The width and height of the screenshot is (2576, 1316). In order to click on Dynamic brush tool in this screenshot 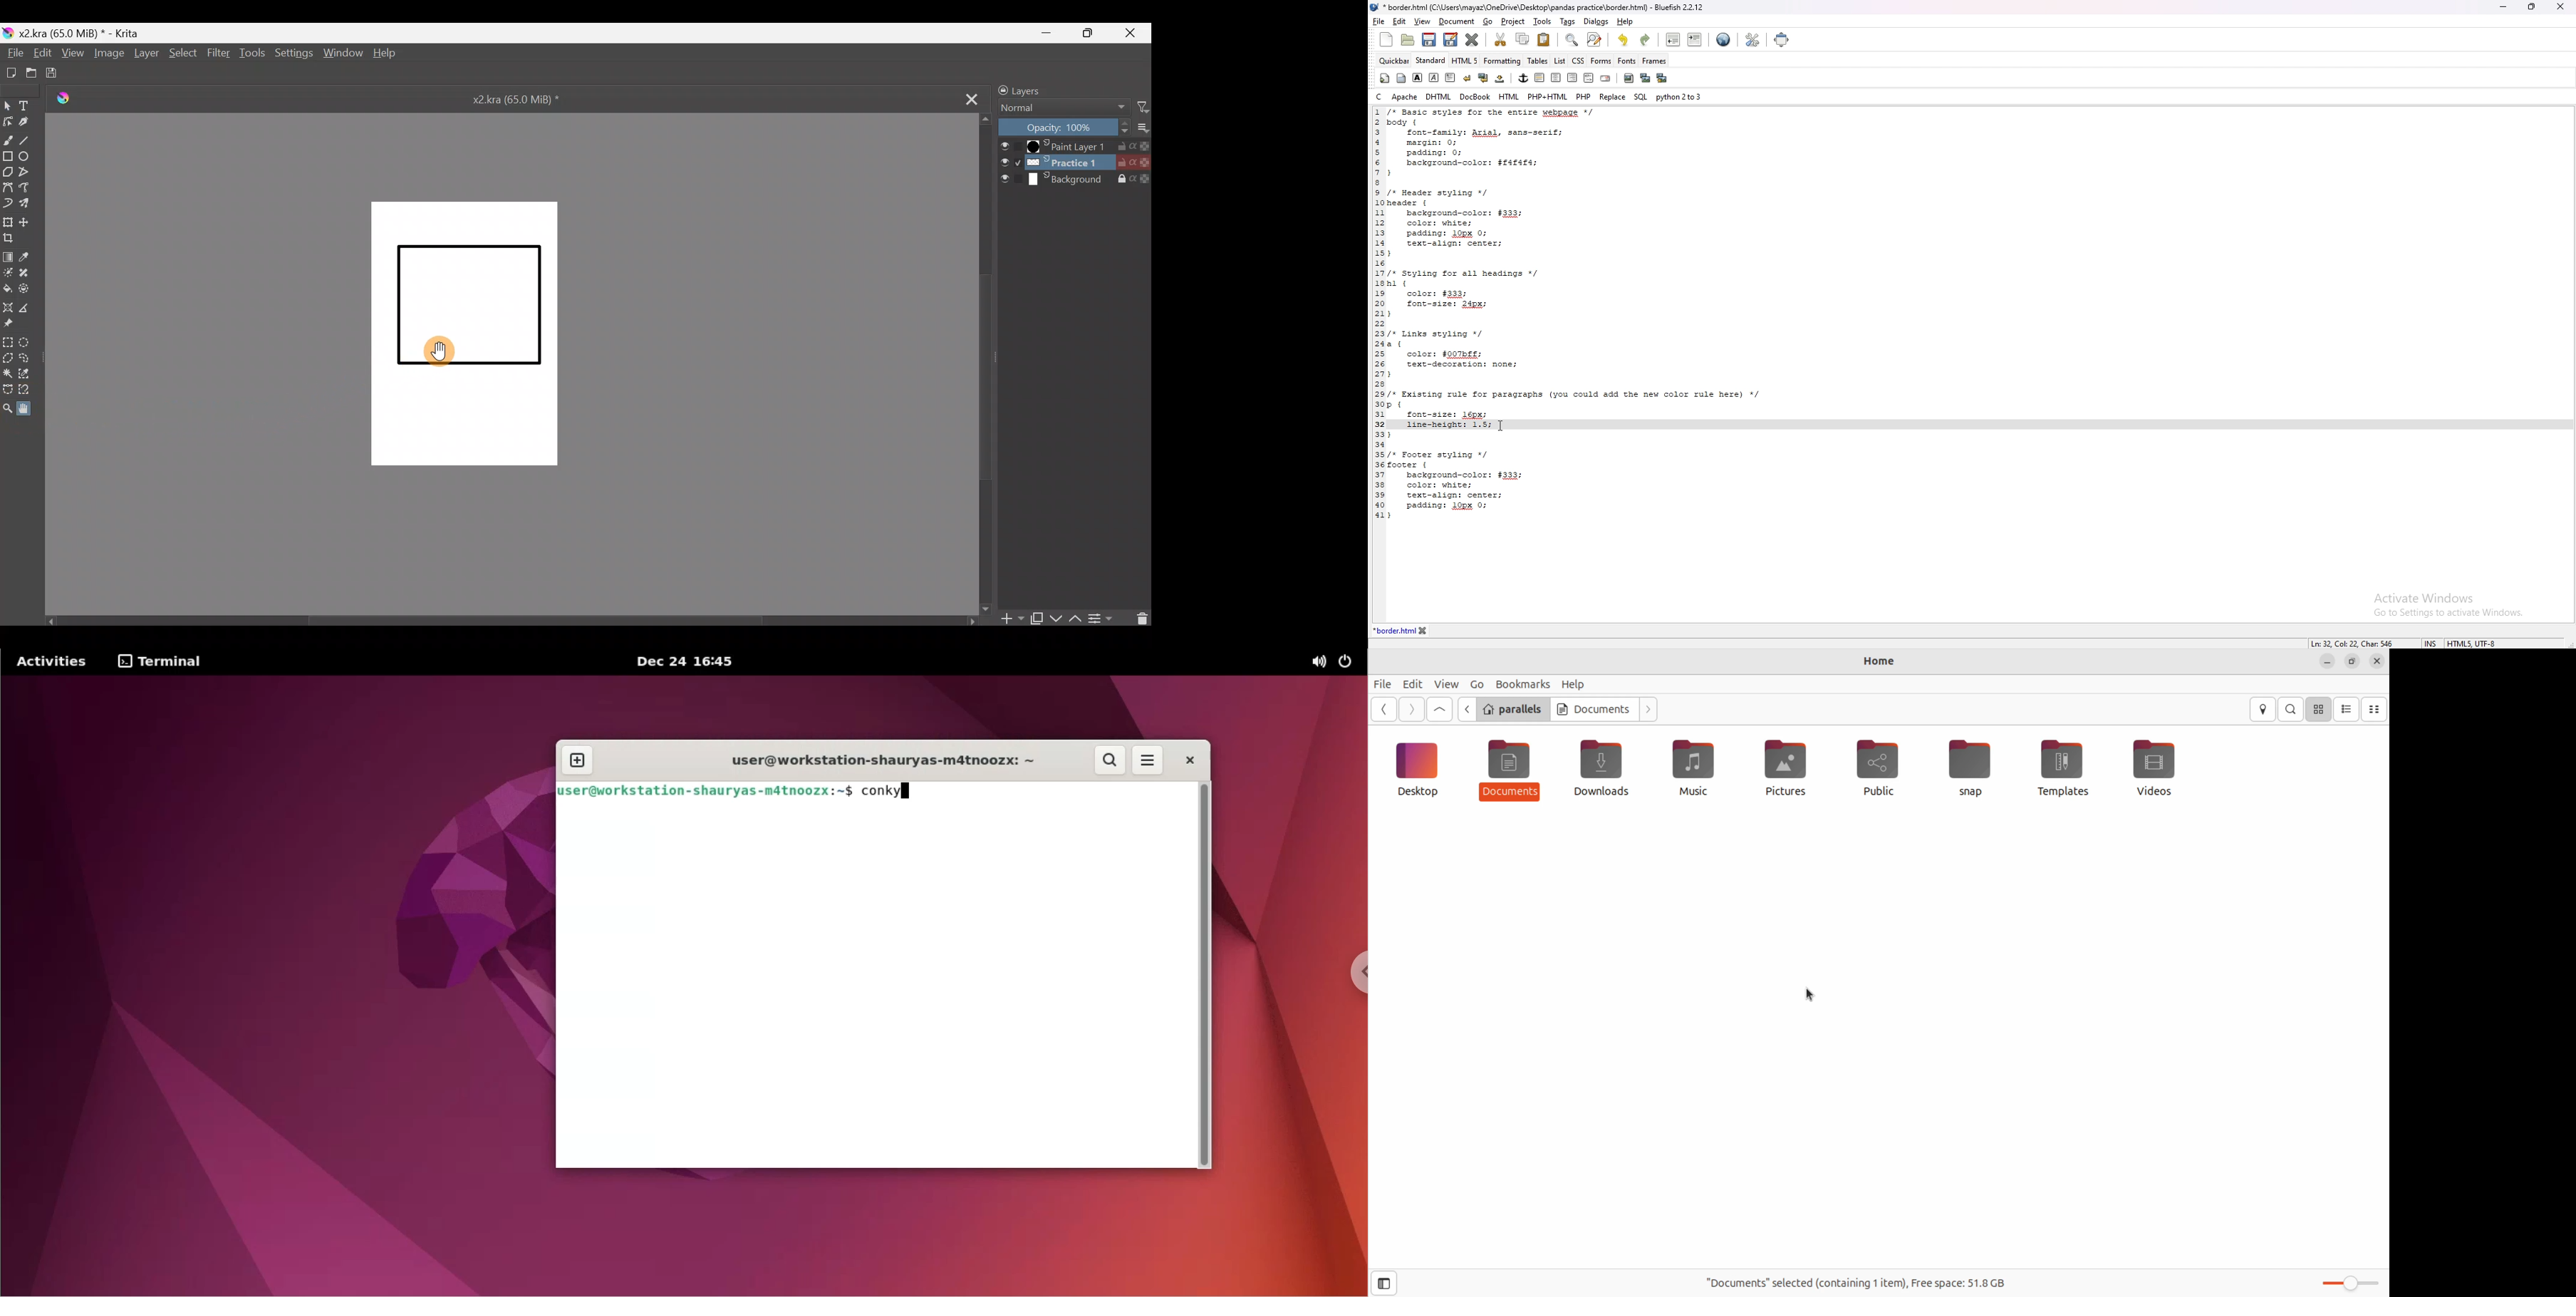, I will do `click(7, 201)`.